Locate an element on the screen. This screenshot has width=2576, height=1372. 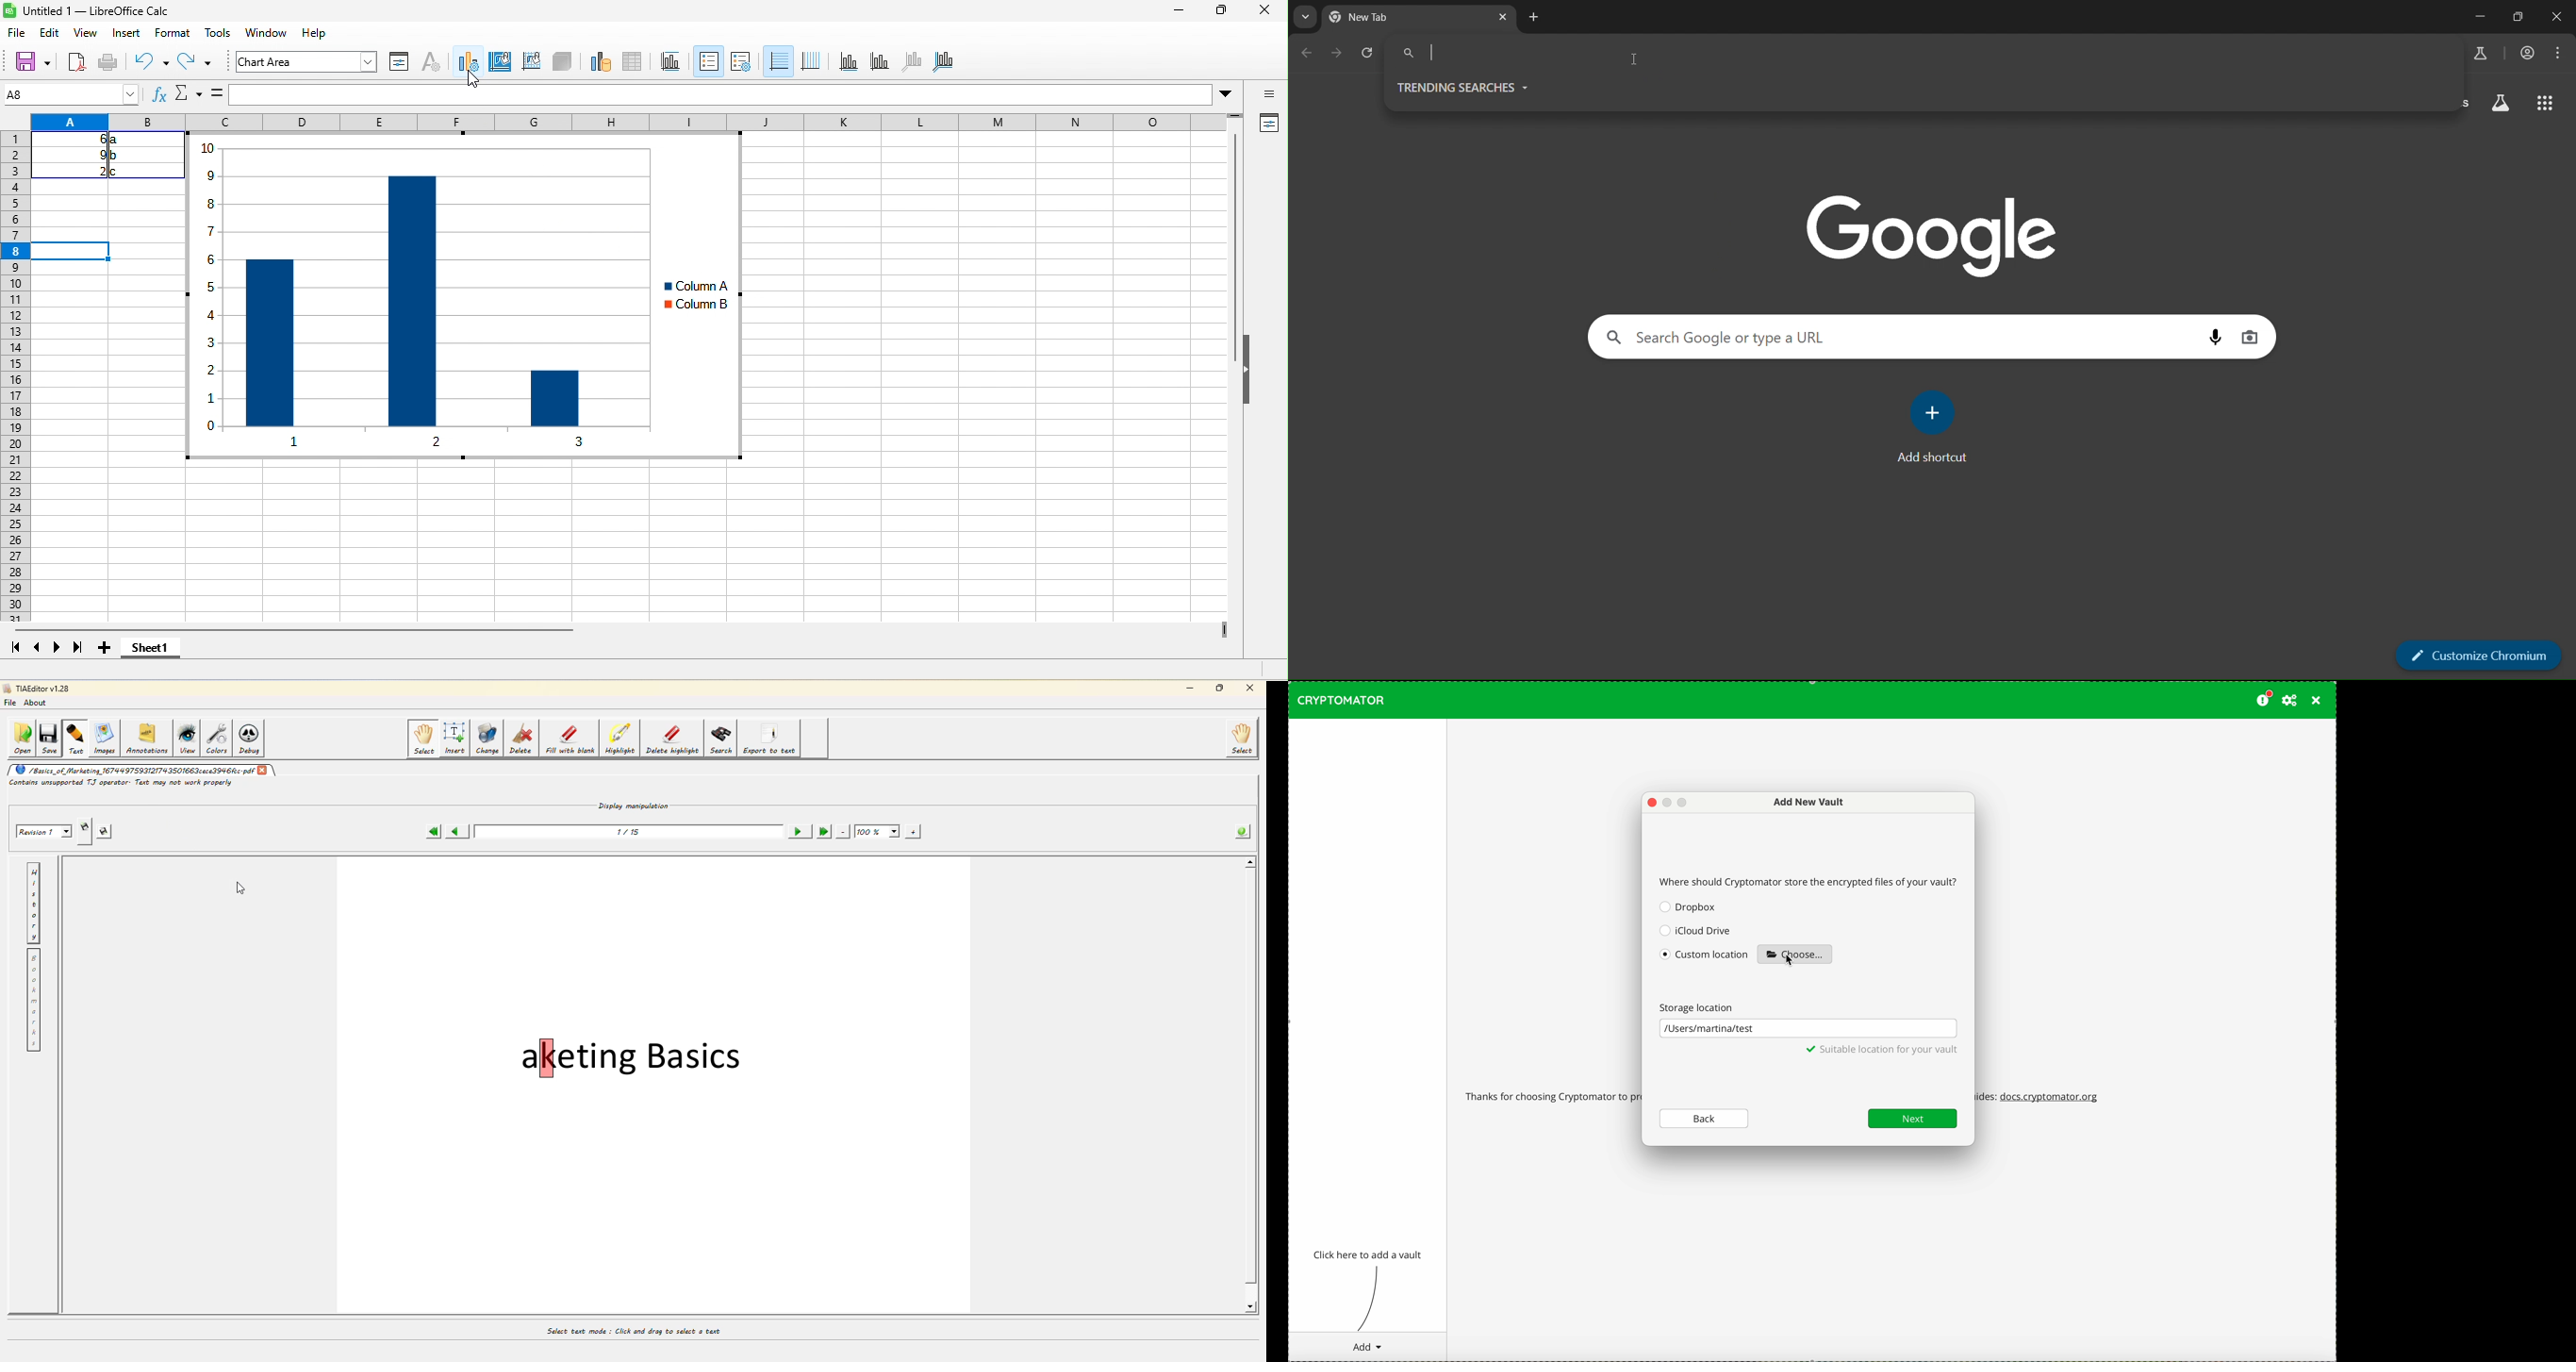
voice search is located at coordinates (2220, 338).